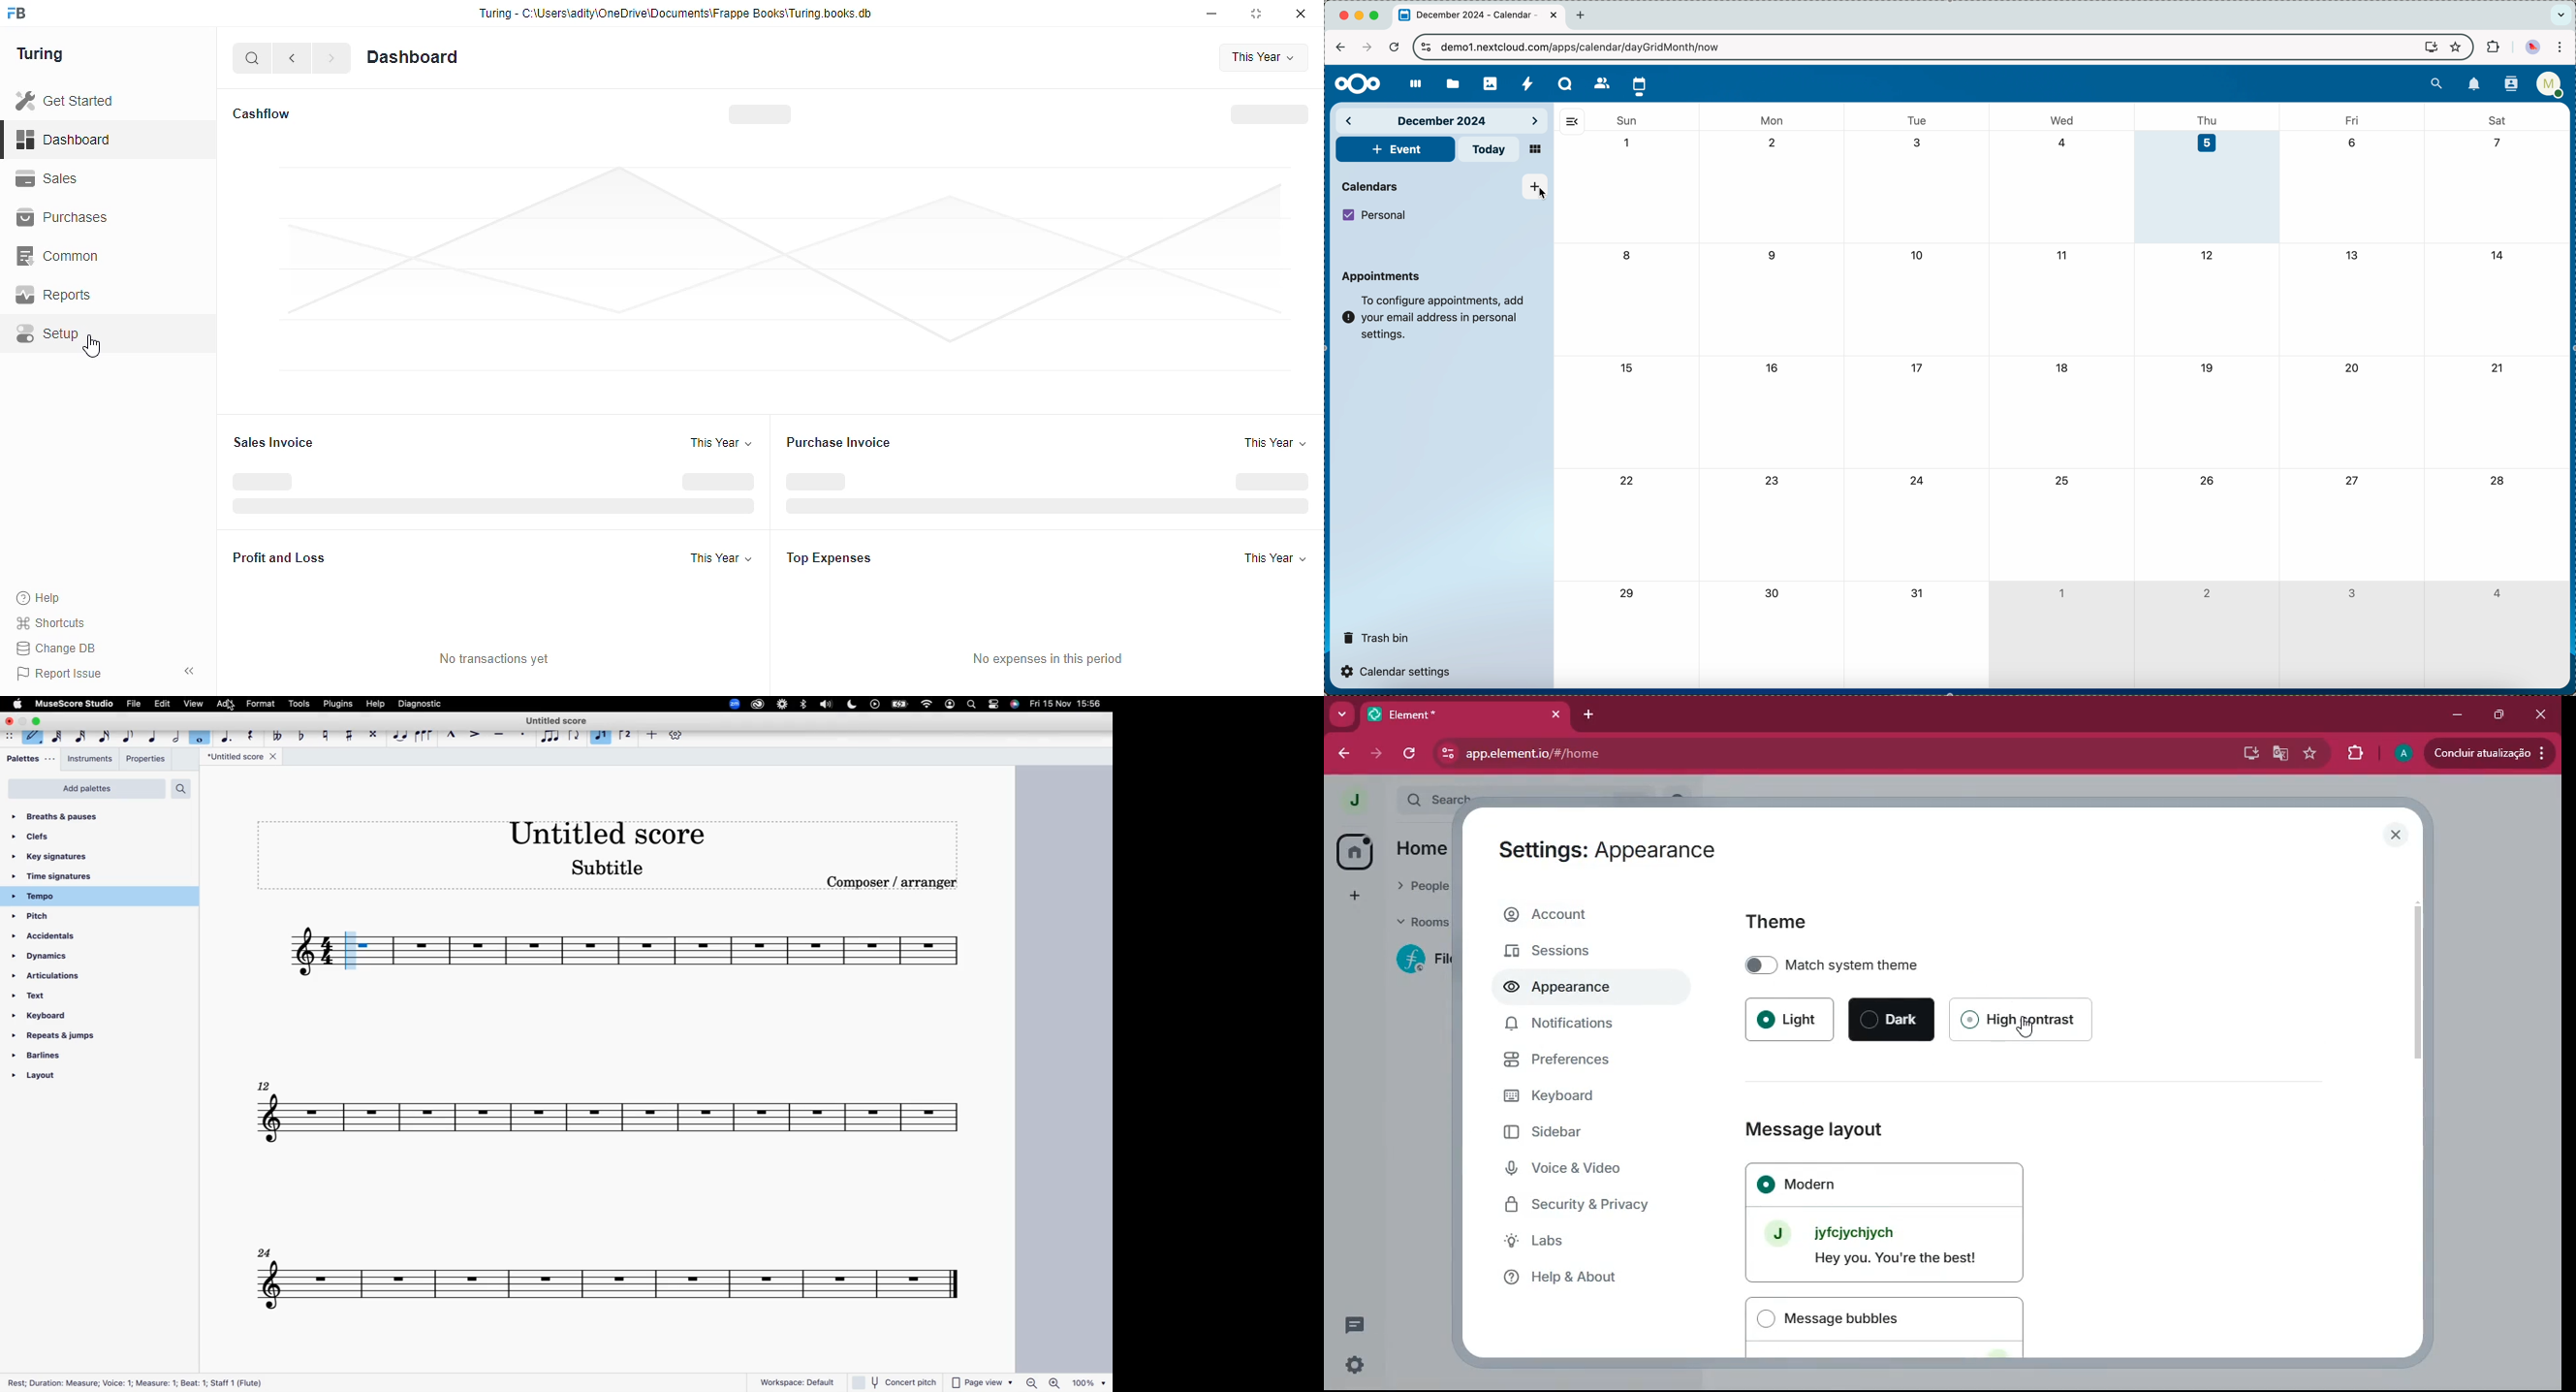 The height and width of the screenshot is (1400, 2576). I want to click on more, so click(651, 734).